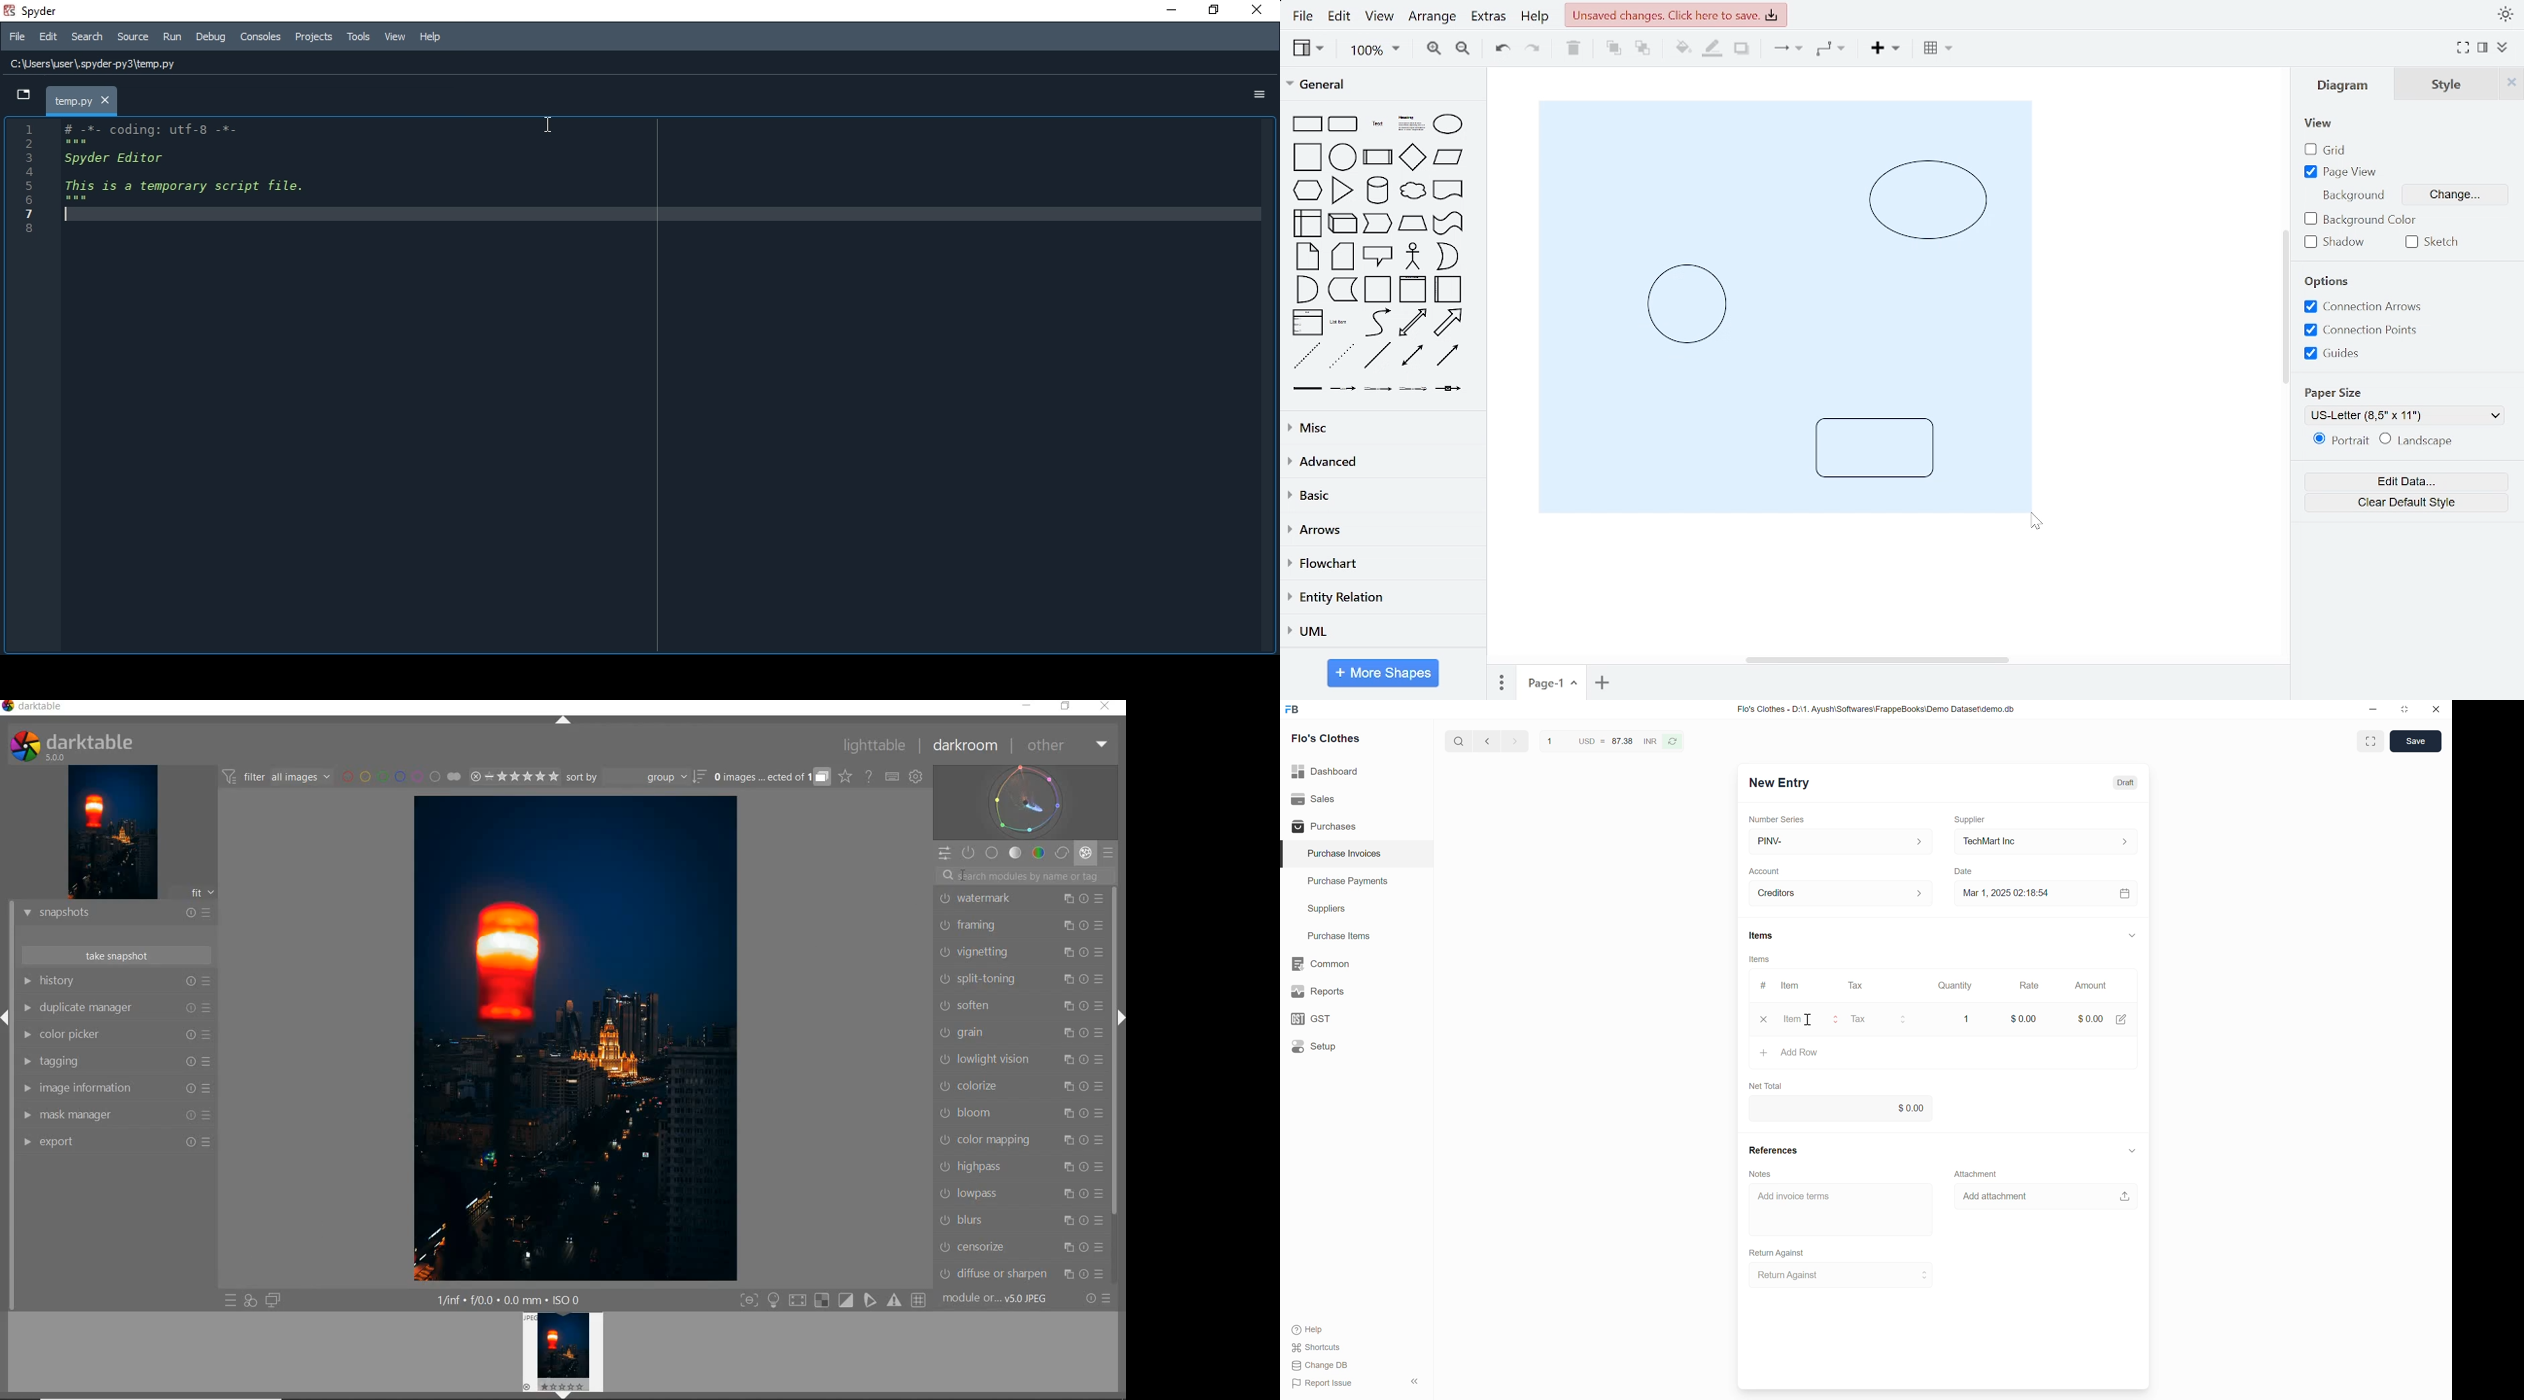 This screenshot has height=1400, width=2548. Describe the element at coordinates (2406, 482) in the screenshot. I see `edit data` at that location.